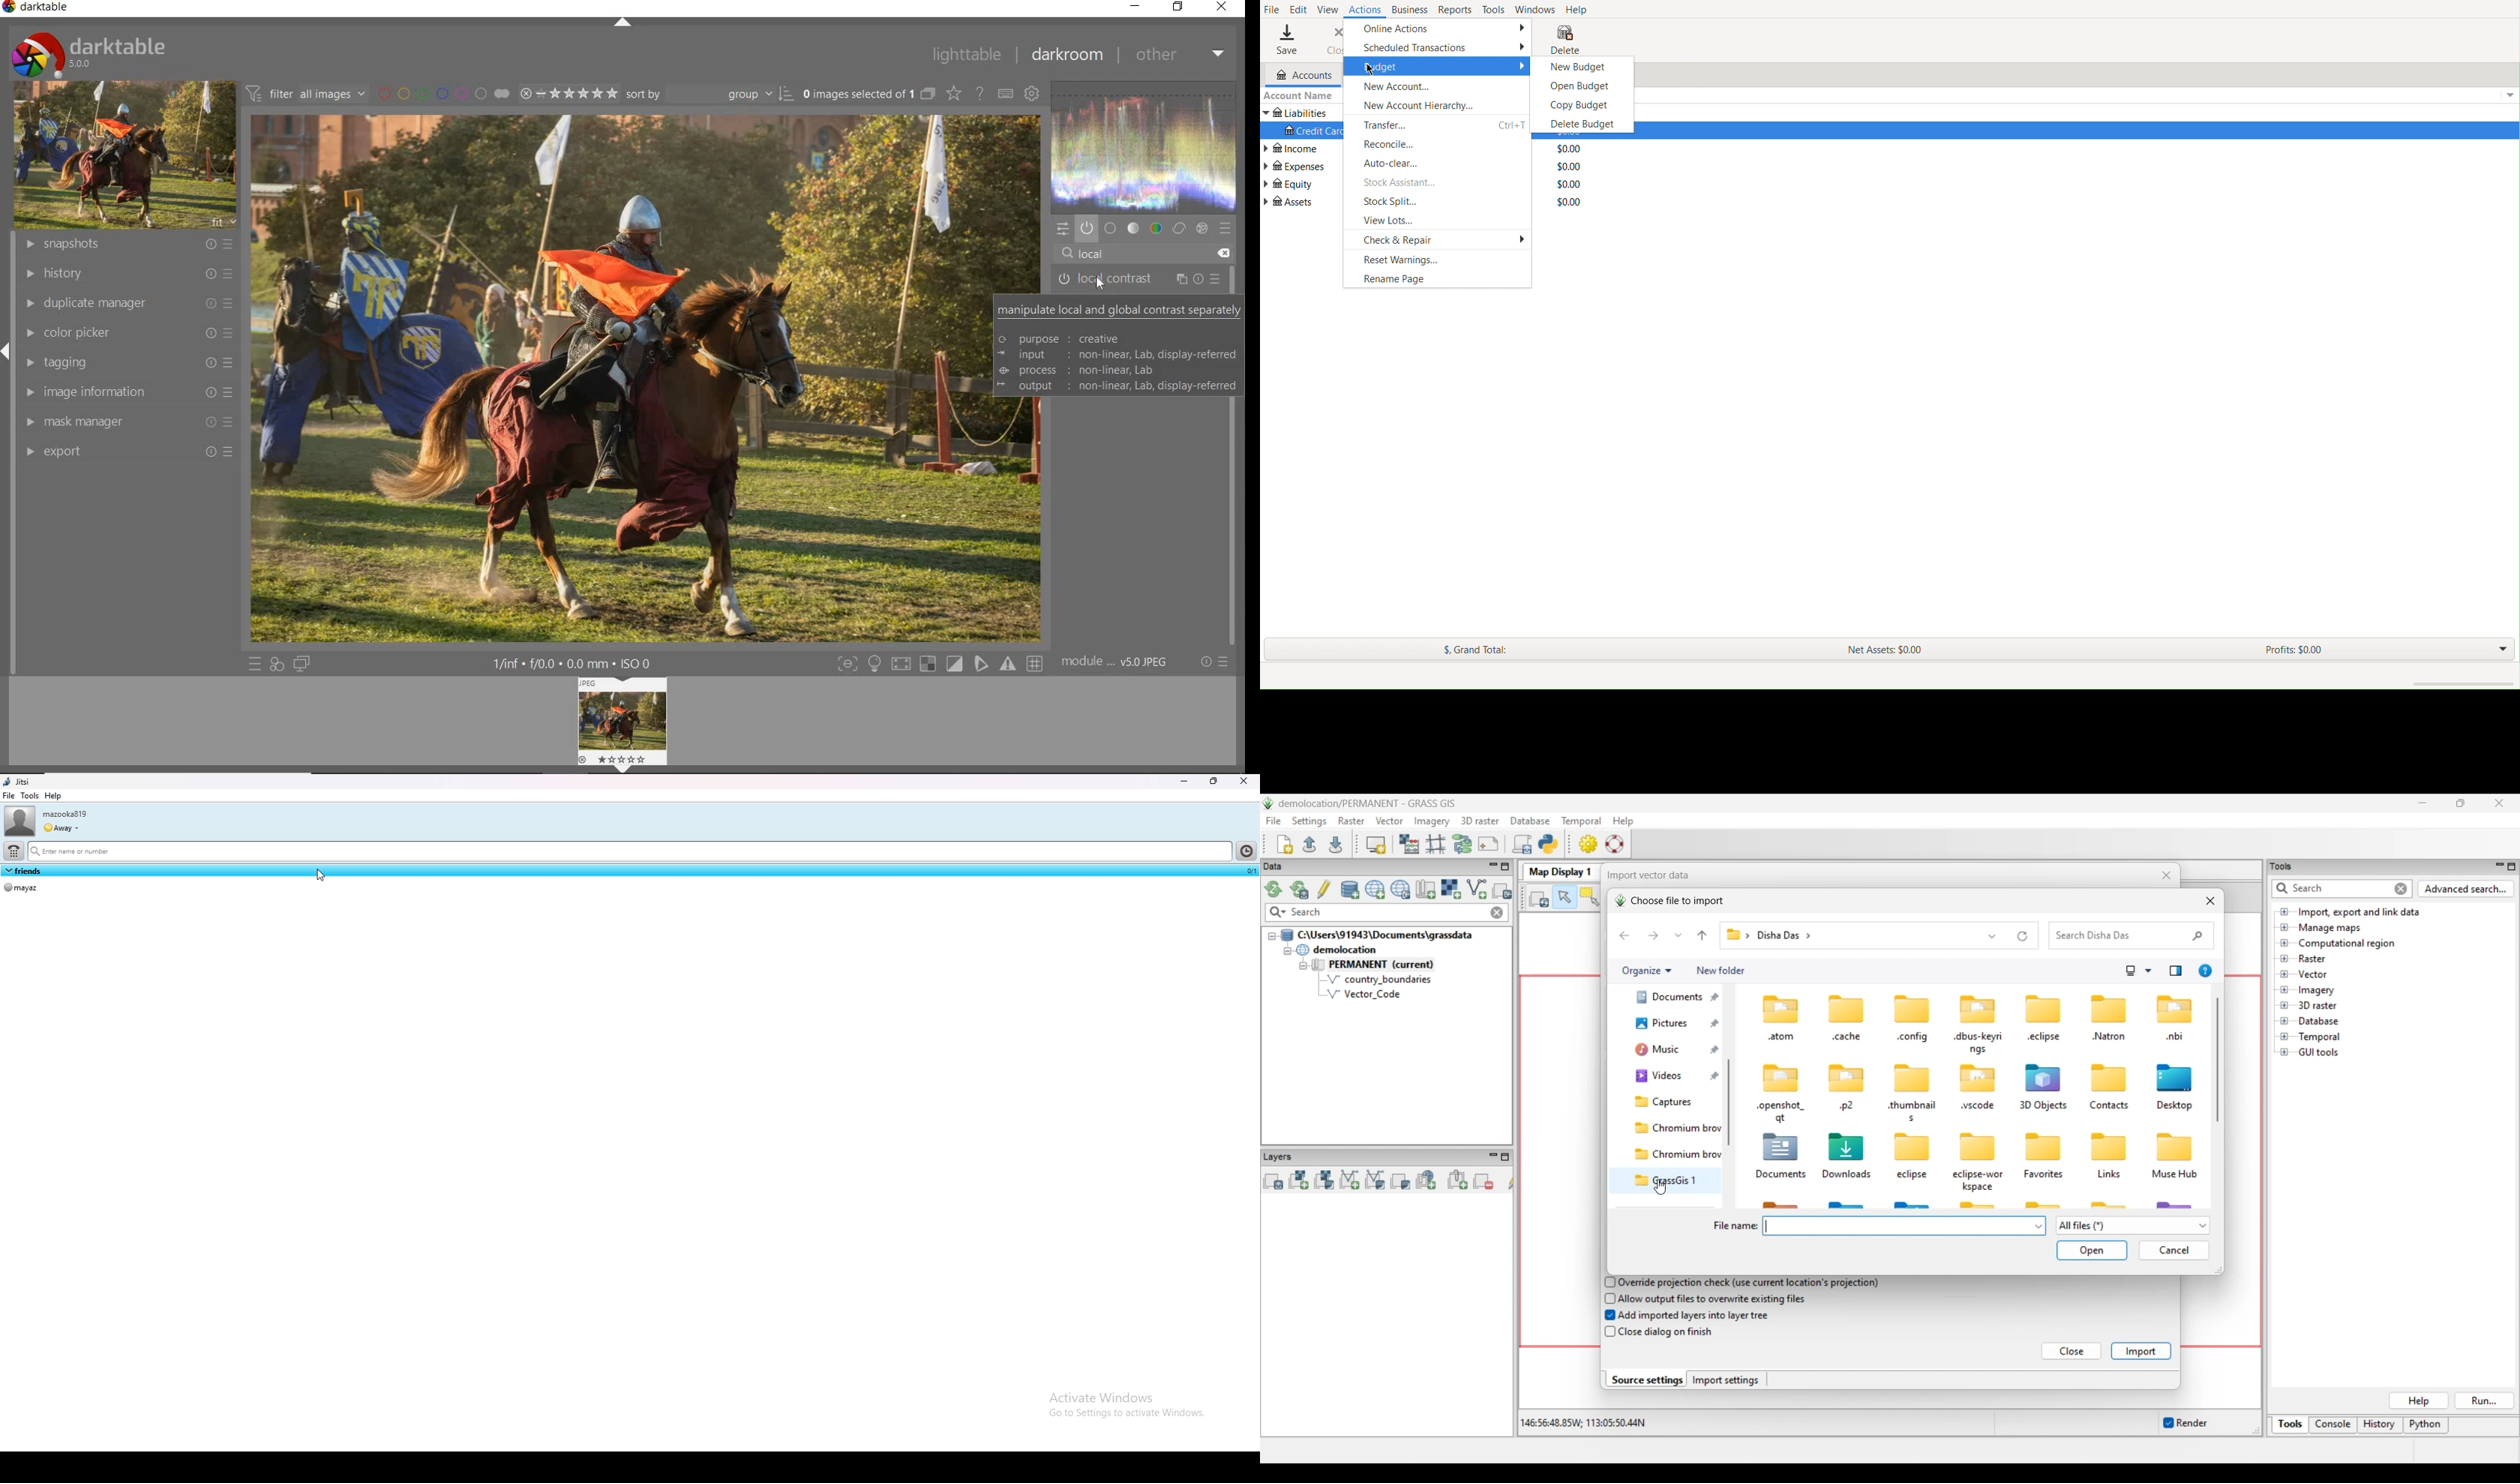 The height and width of the screenshot is (1484, 2520). I want to click on waveform, so click(1144, 145).